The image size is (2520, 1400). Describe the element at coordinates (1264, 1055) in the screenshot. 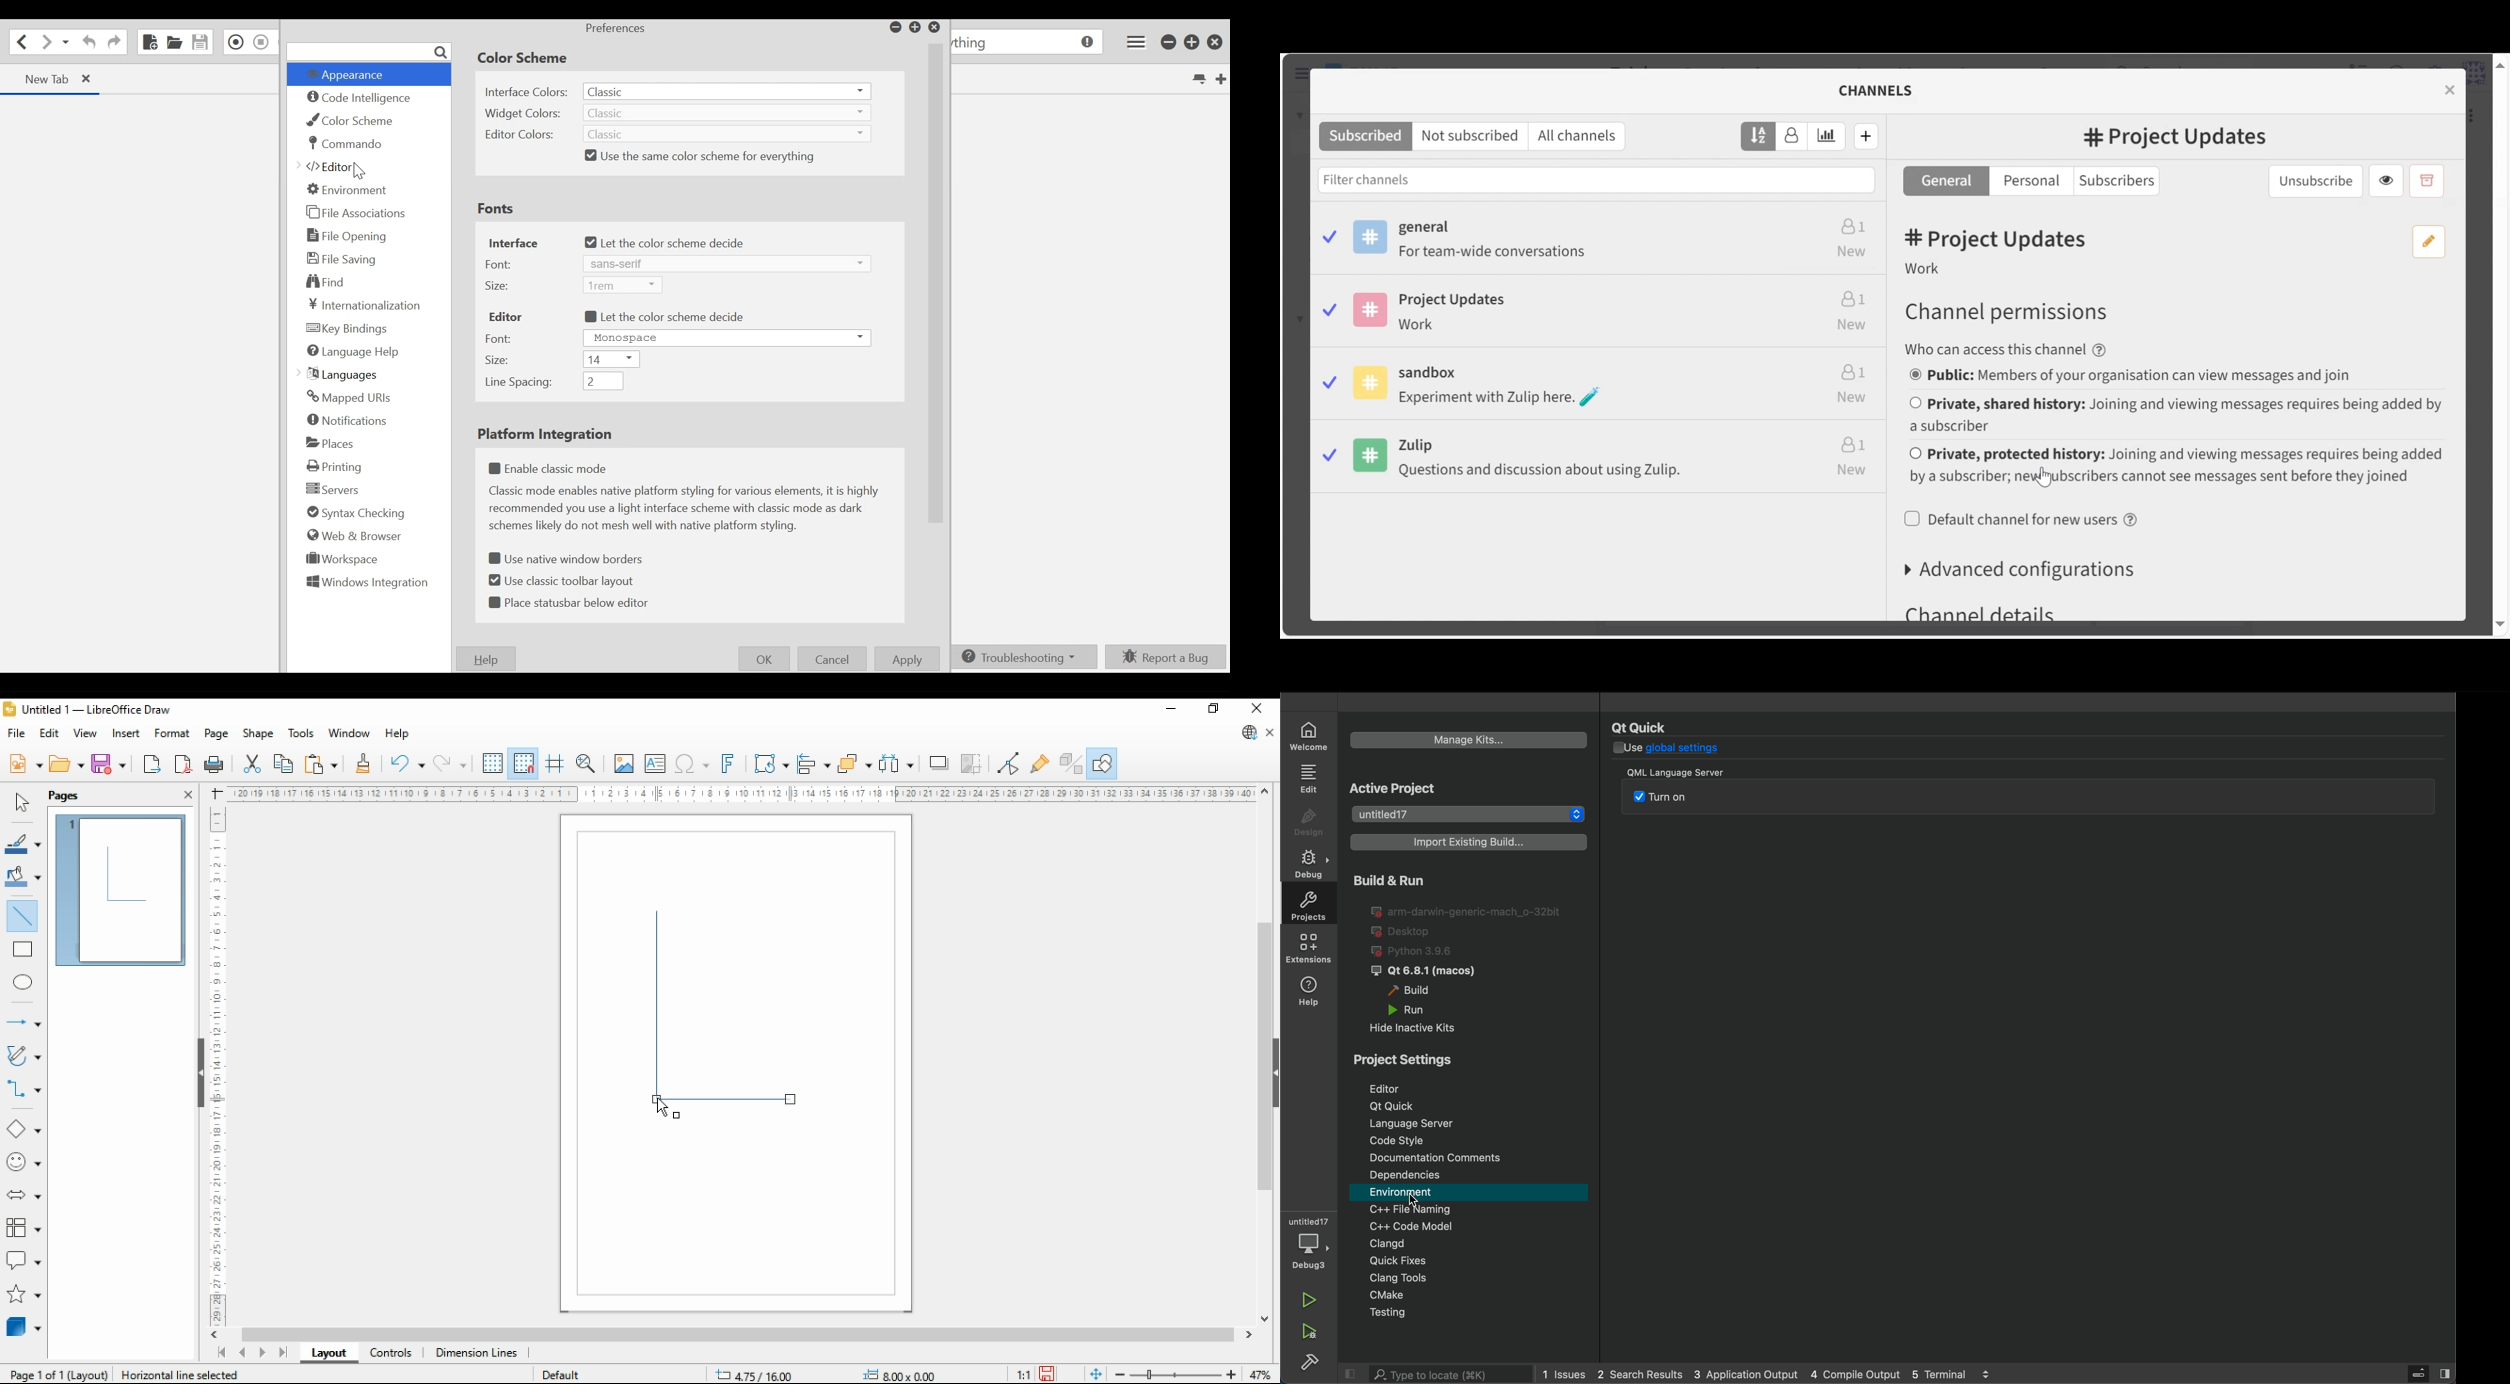

I see `scroll bar` at that location.